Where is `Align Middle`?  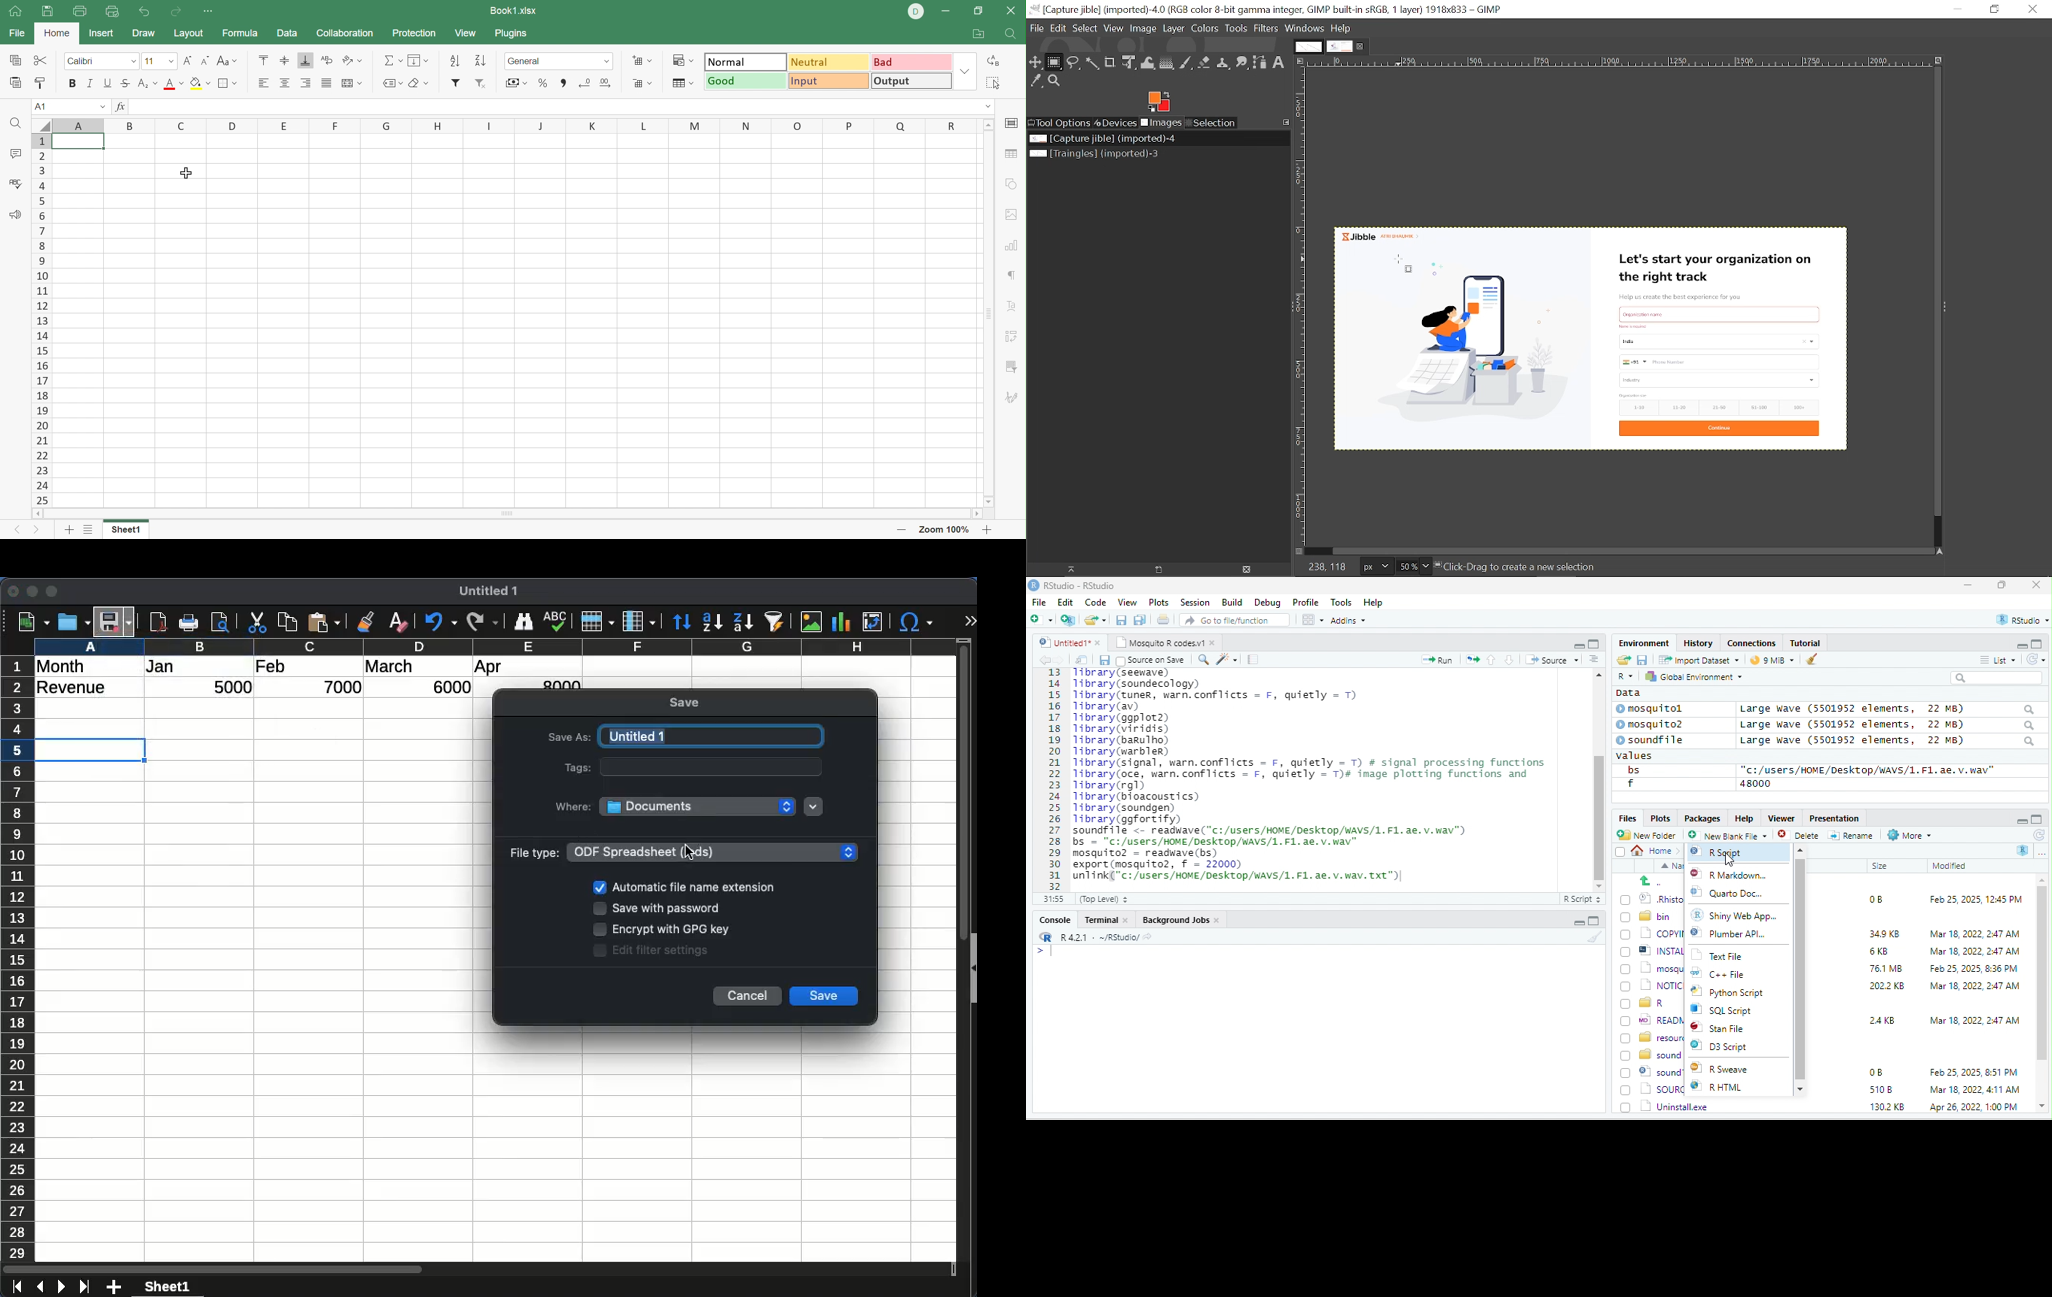
Align Middle is located at coordinates (285, 60).